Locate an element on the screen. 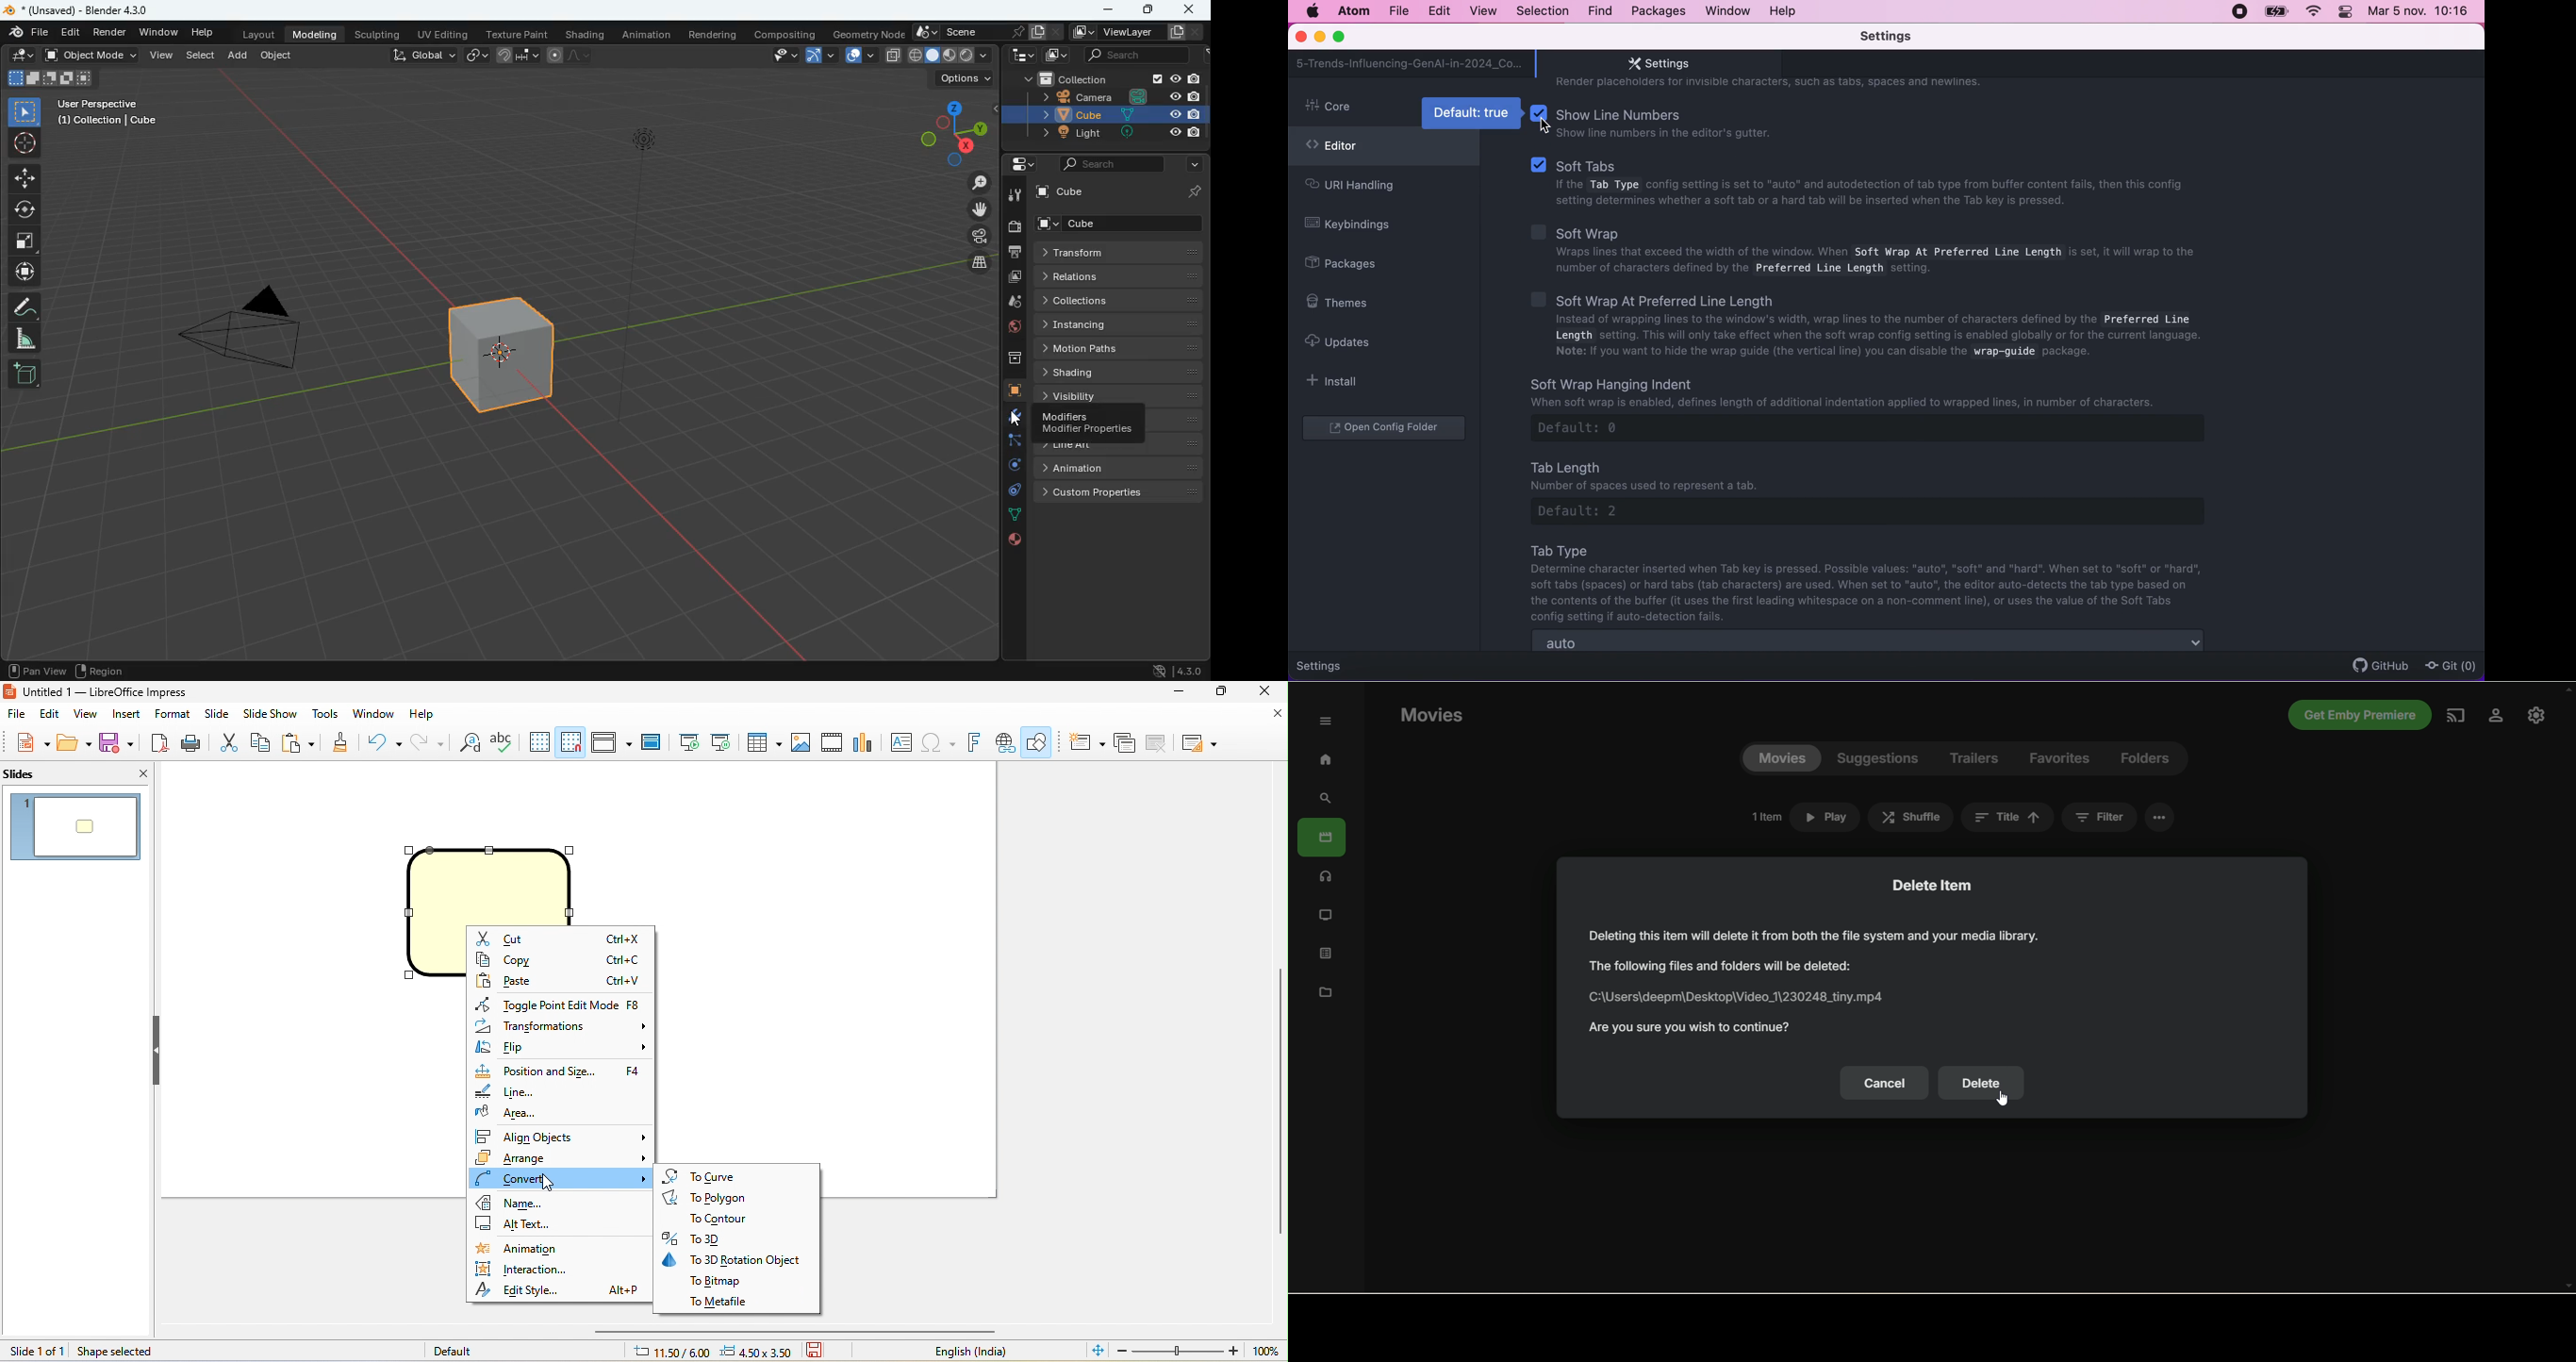  view is located at coordinates (91, 713).